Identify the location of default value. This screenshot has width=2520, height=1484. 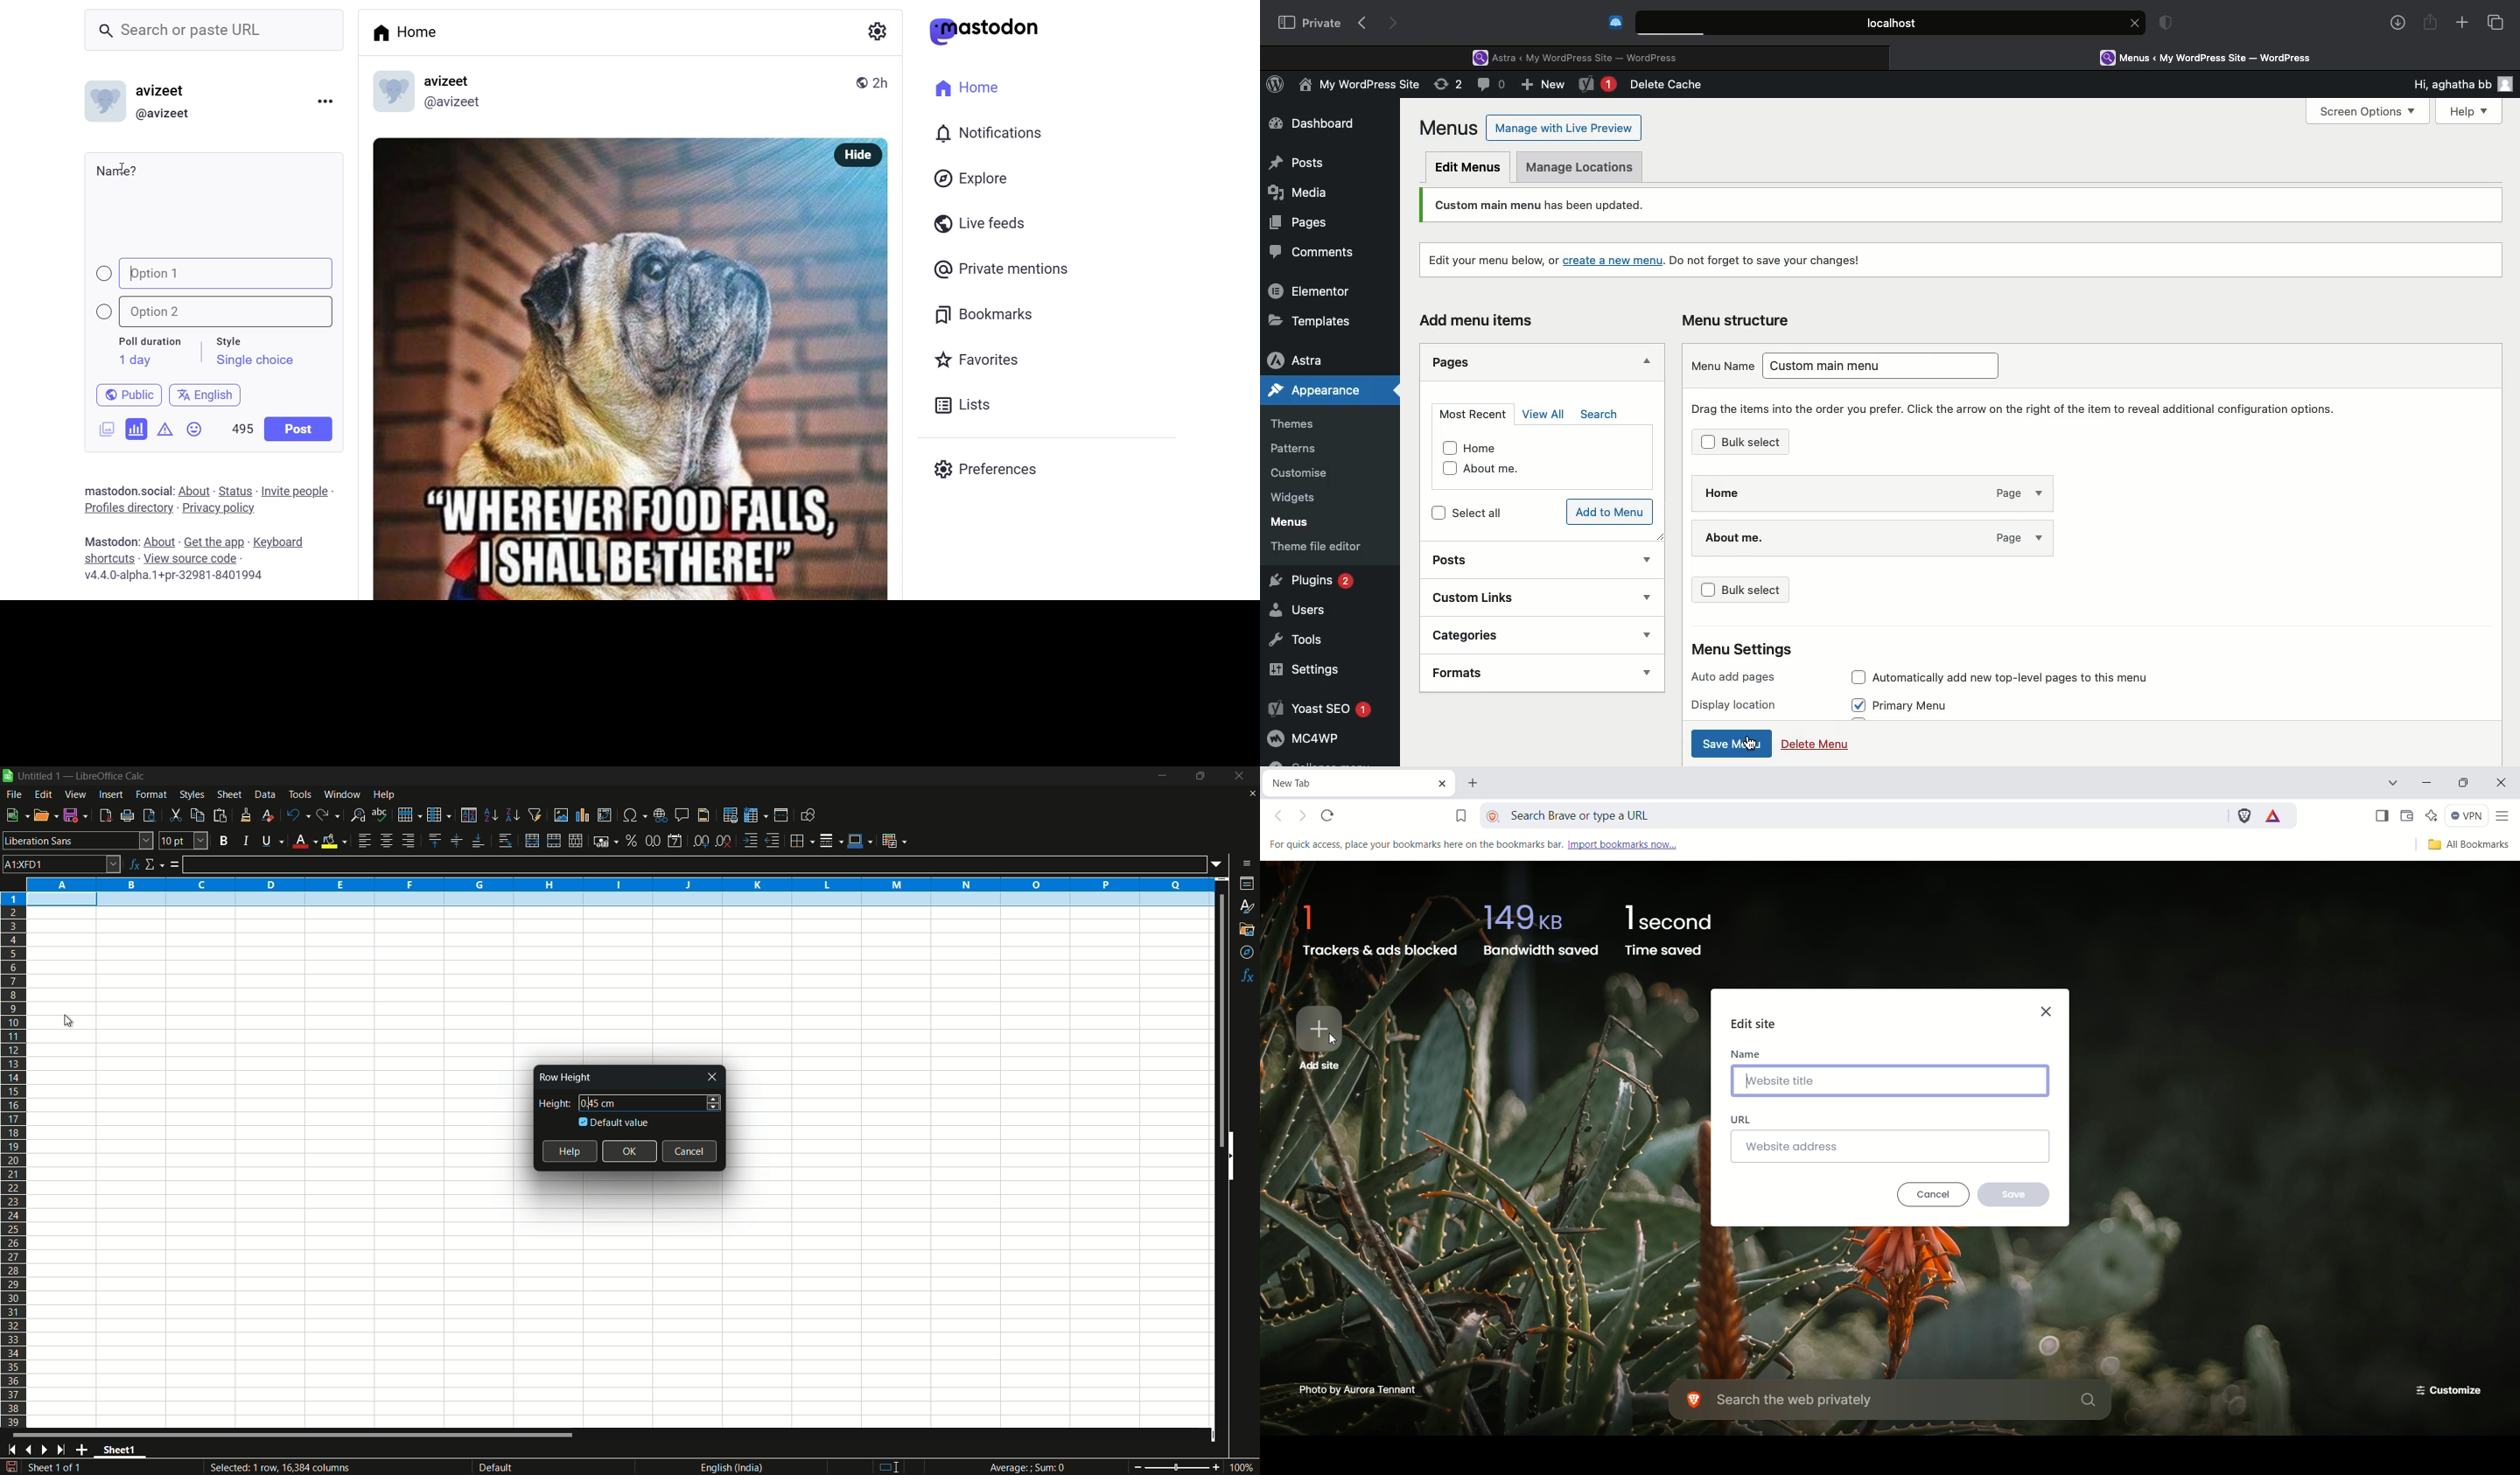
(615, 1122).